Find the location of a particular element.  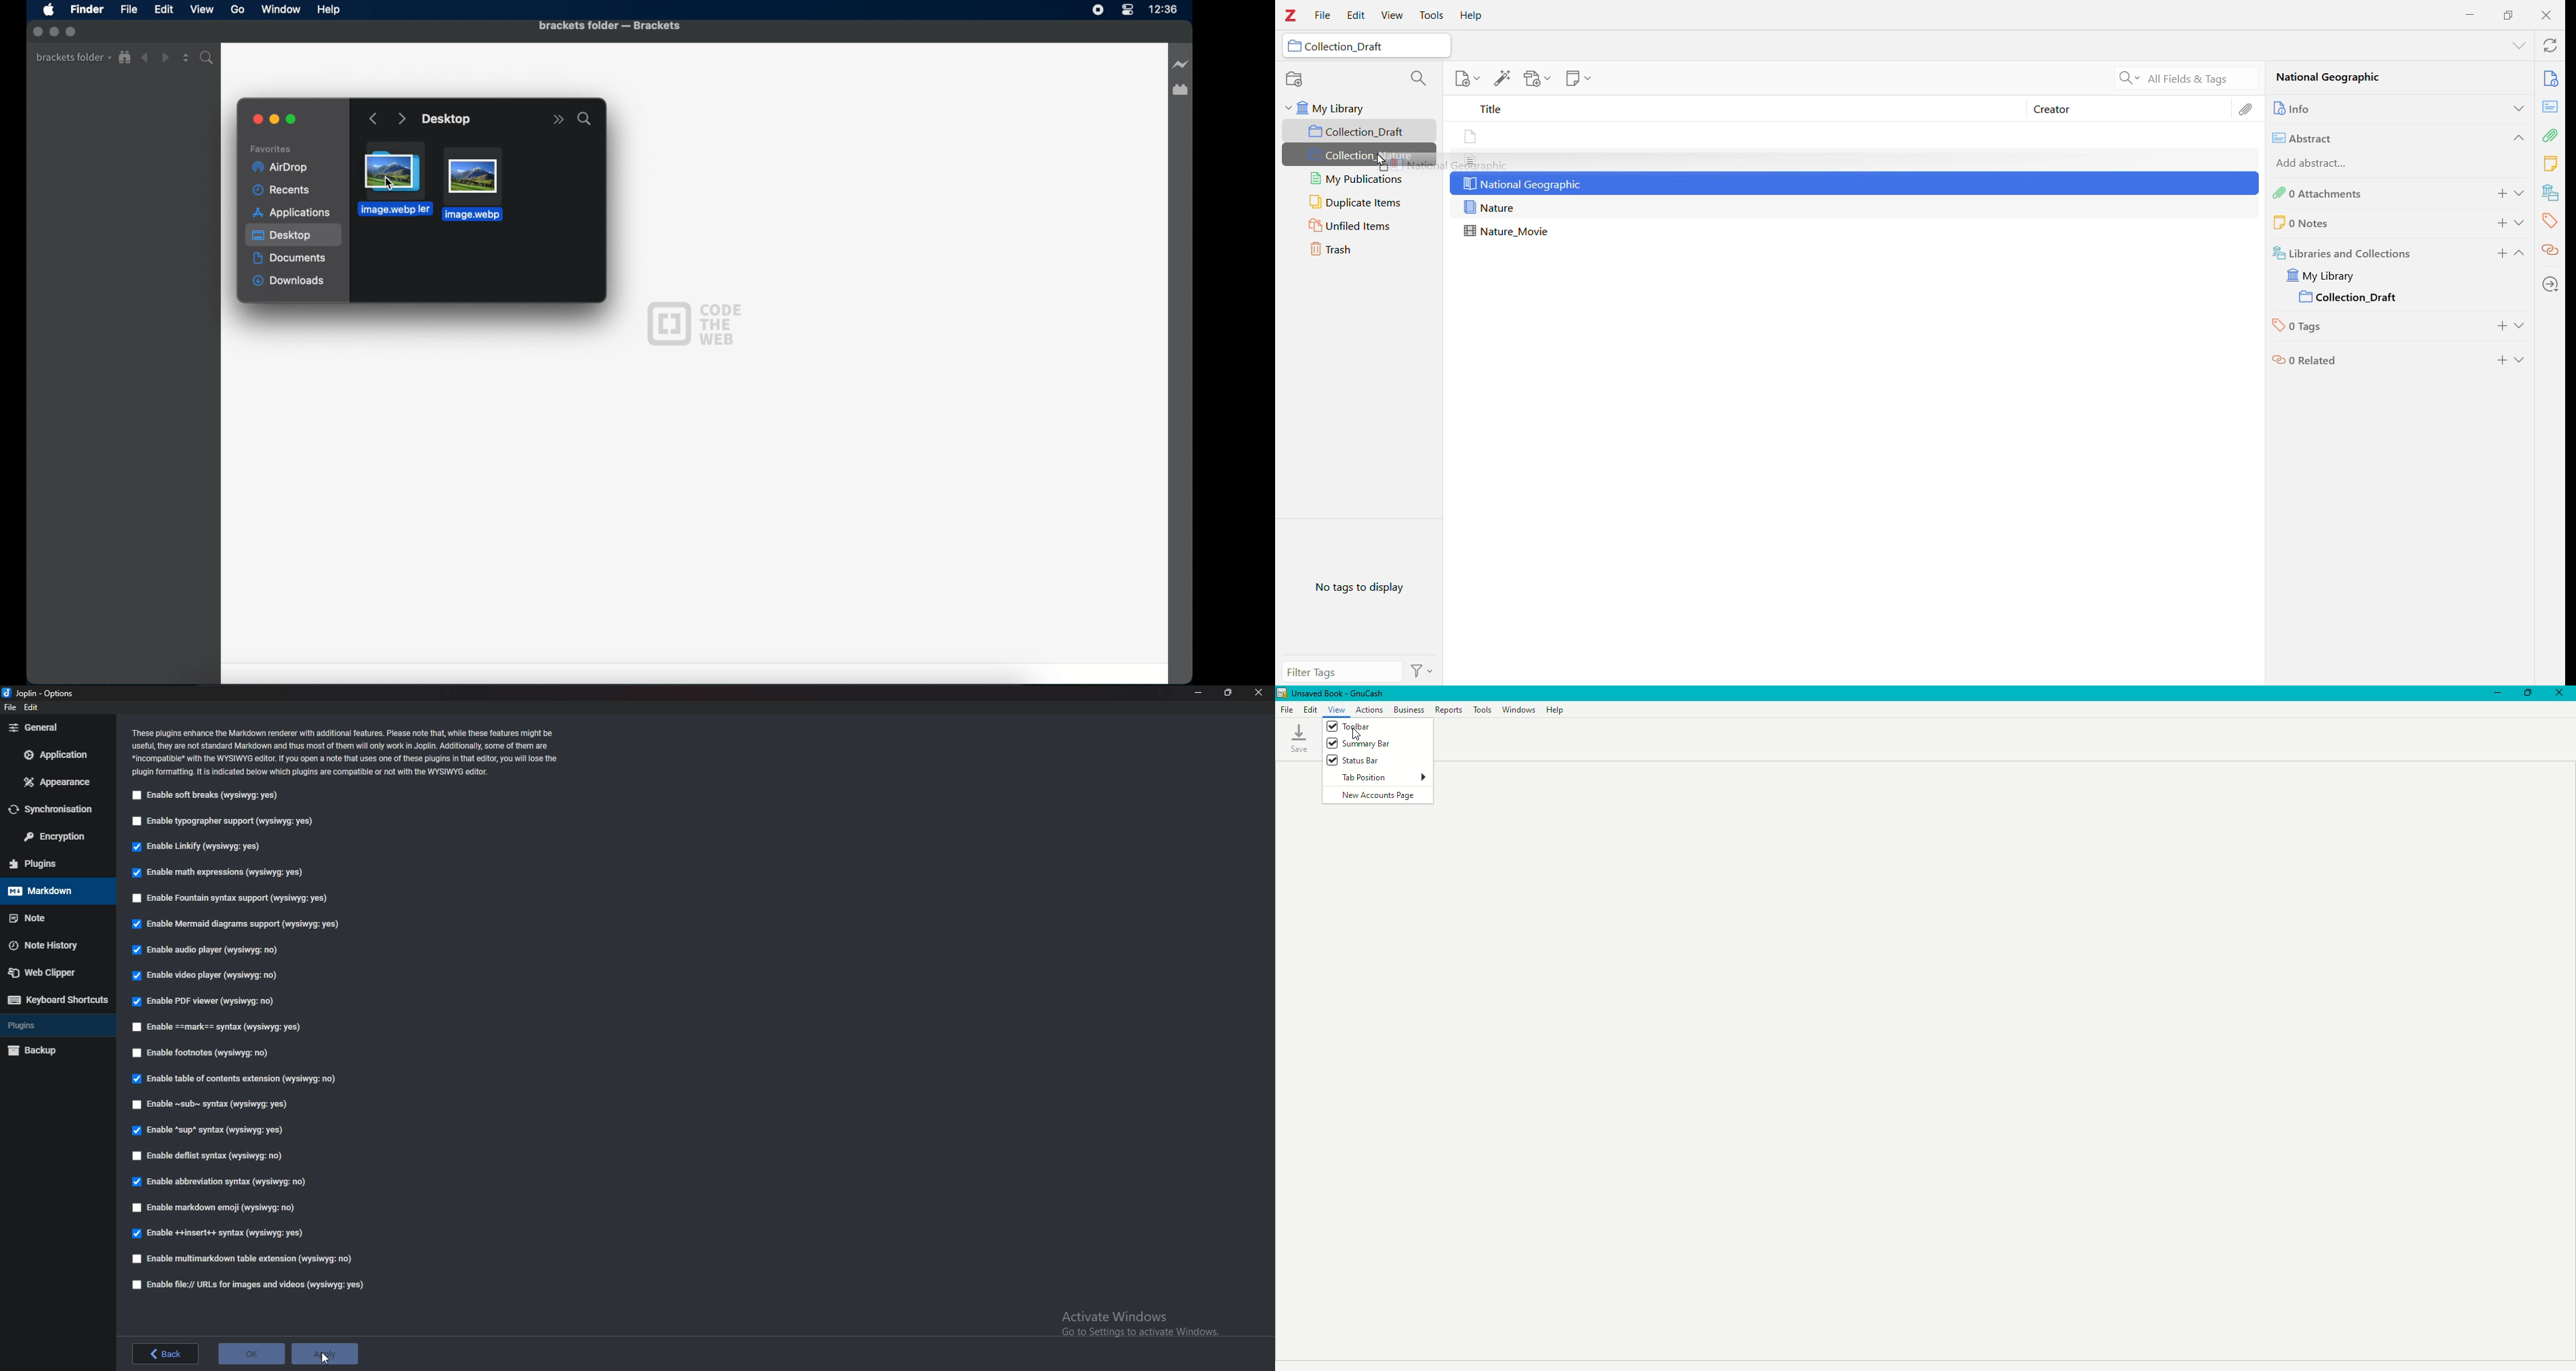

Save is located at coordinates (1299, 738).